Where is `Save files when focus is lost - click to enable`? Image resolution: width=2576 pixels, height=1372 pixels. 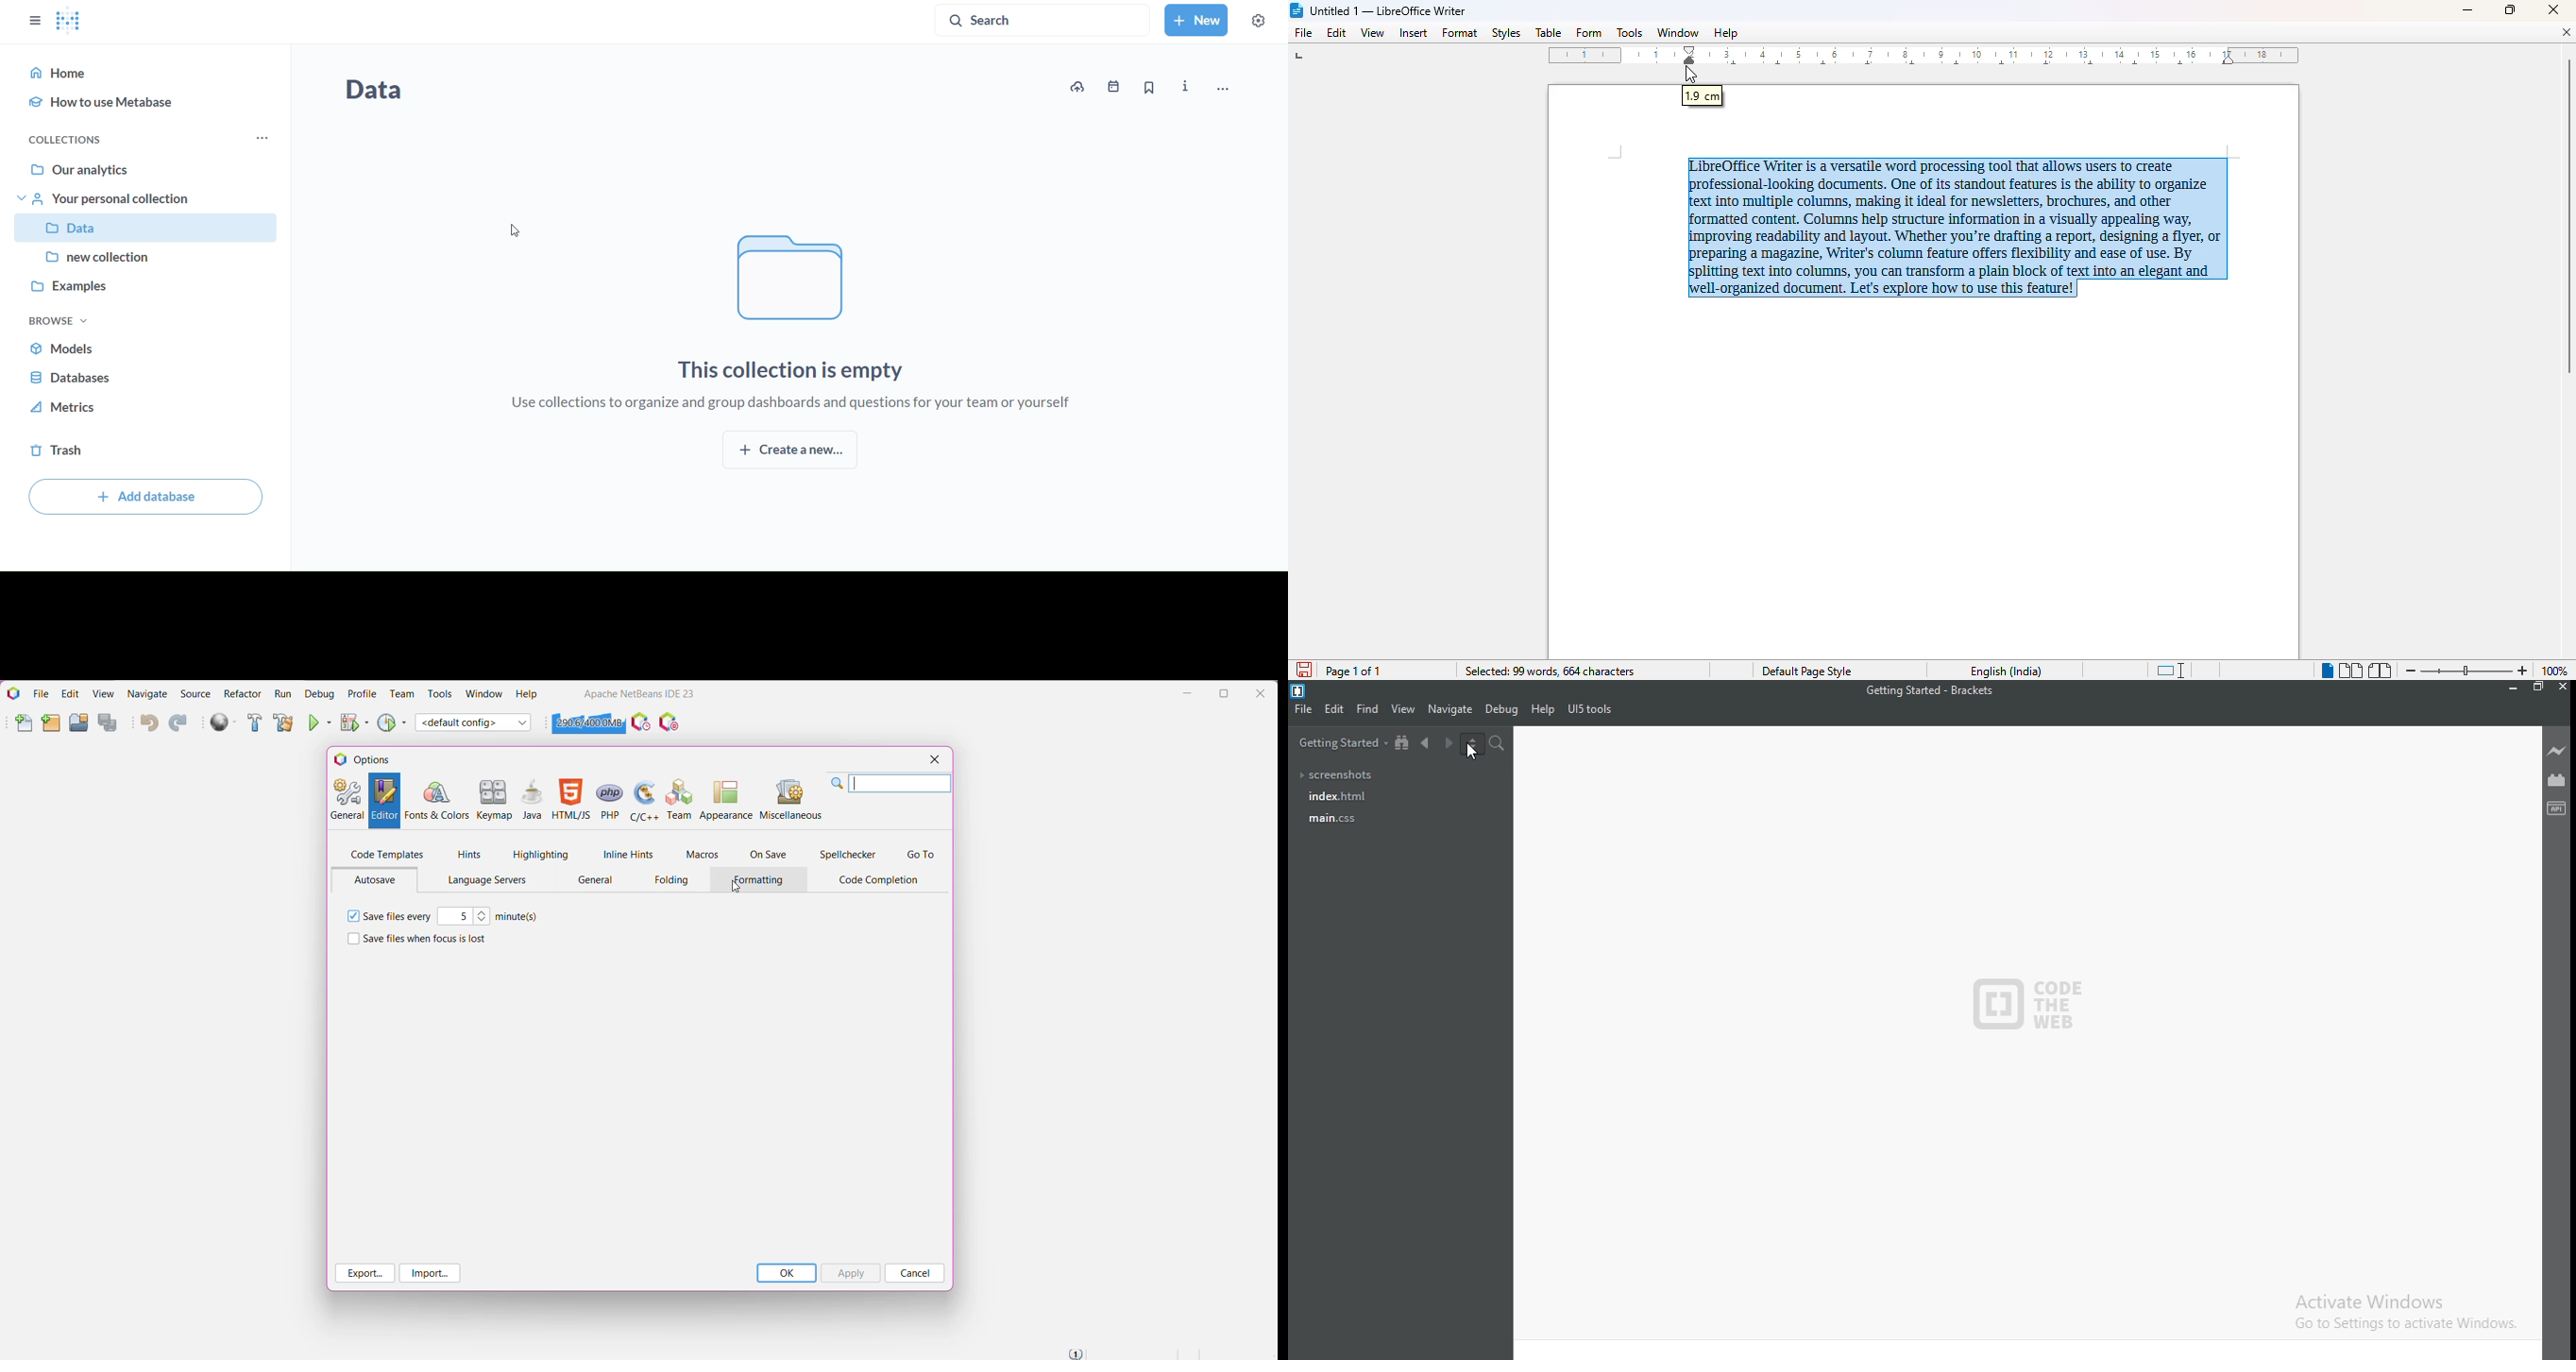 Save files when focus is lost - click to enable is located at coordinates (426, 939).